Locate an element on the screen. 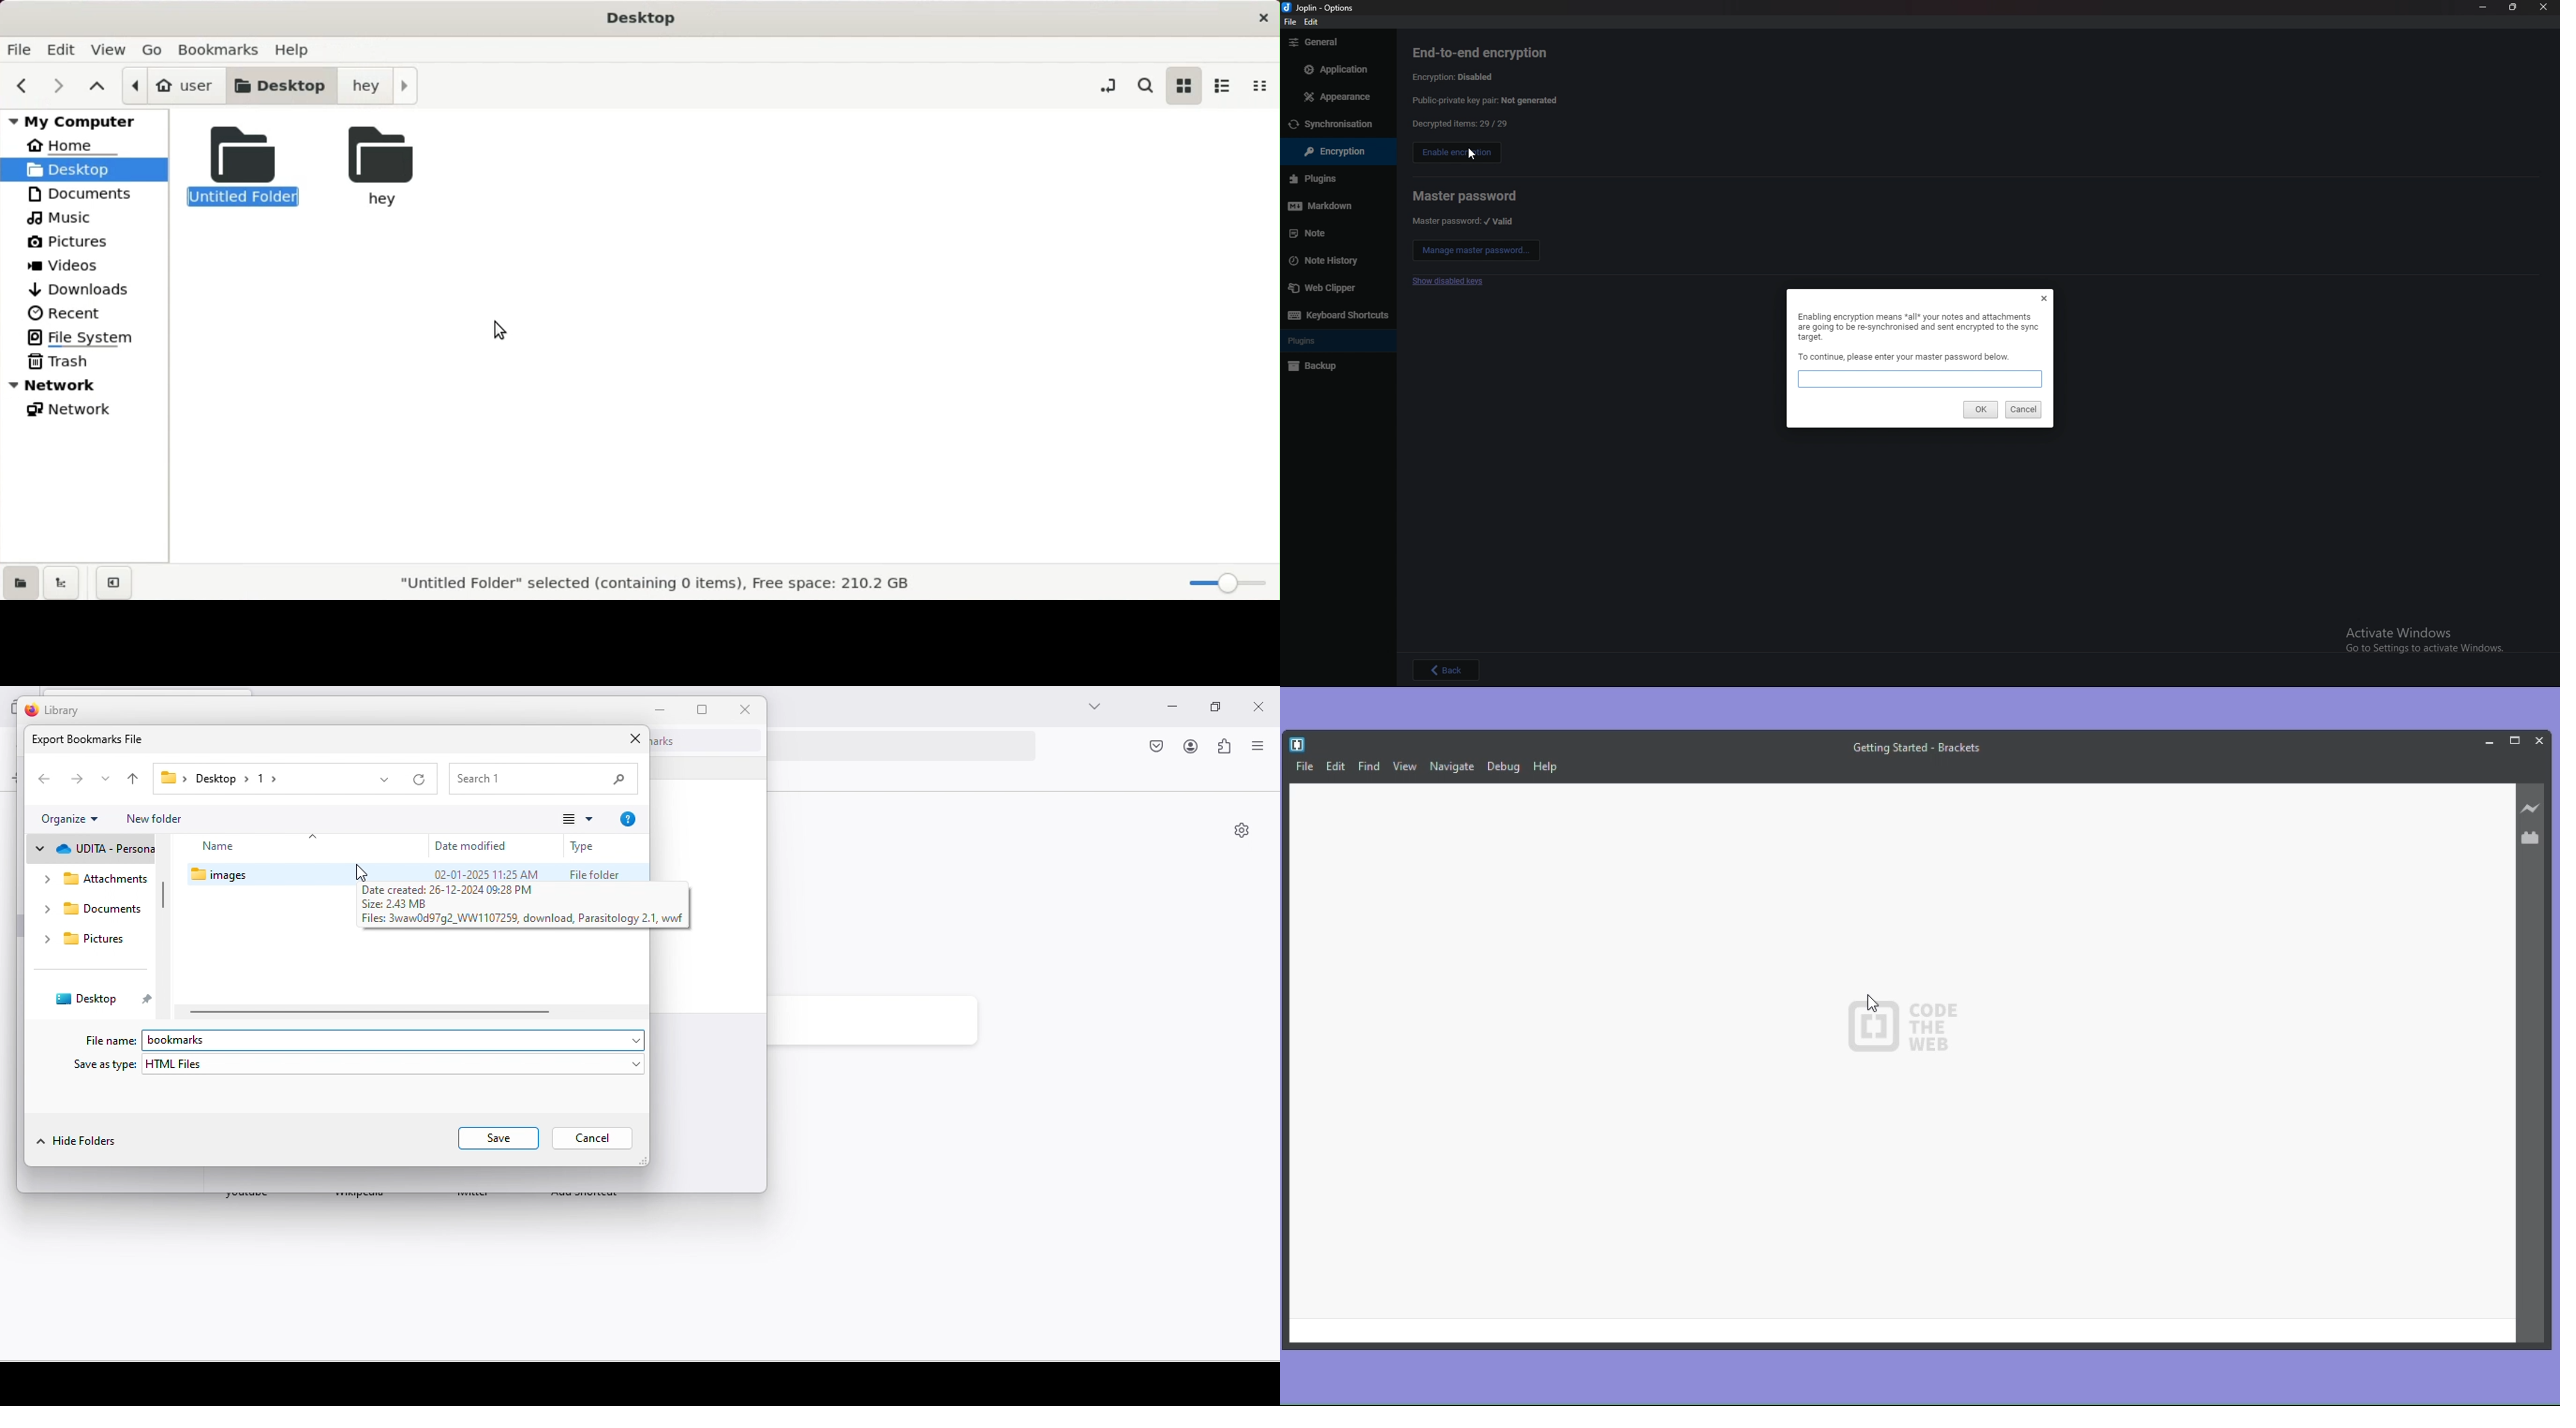   is located at coordinates (1335, 97).